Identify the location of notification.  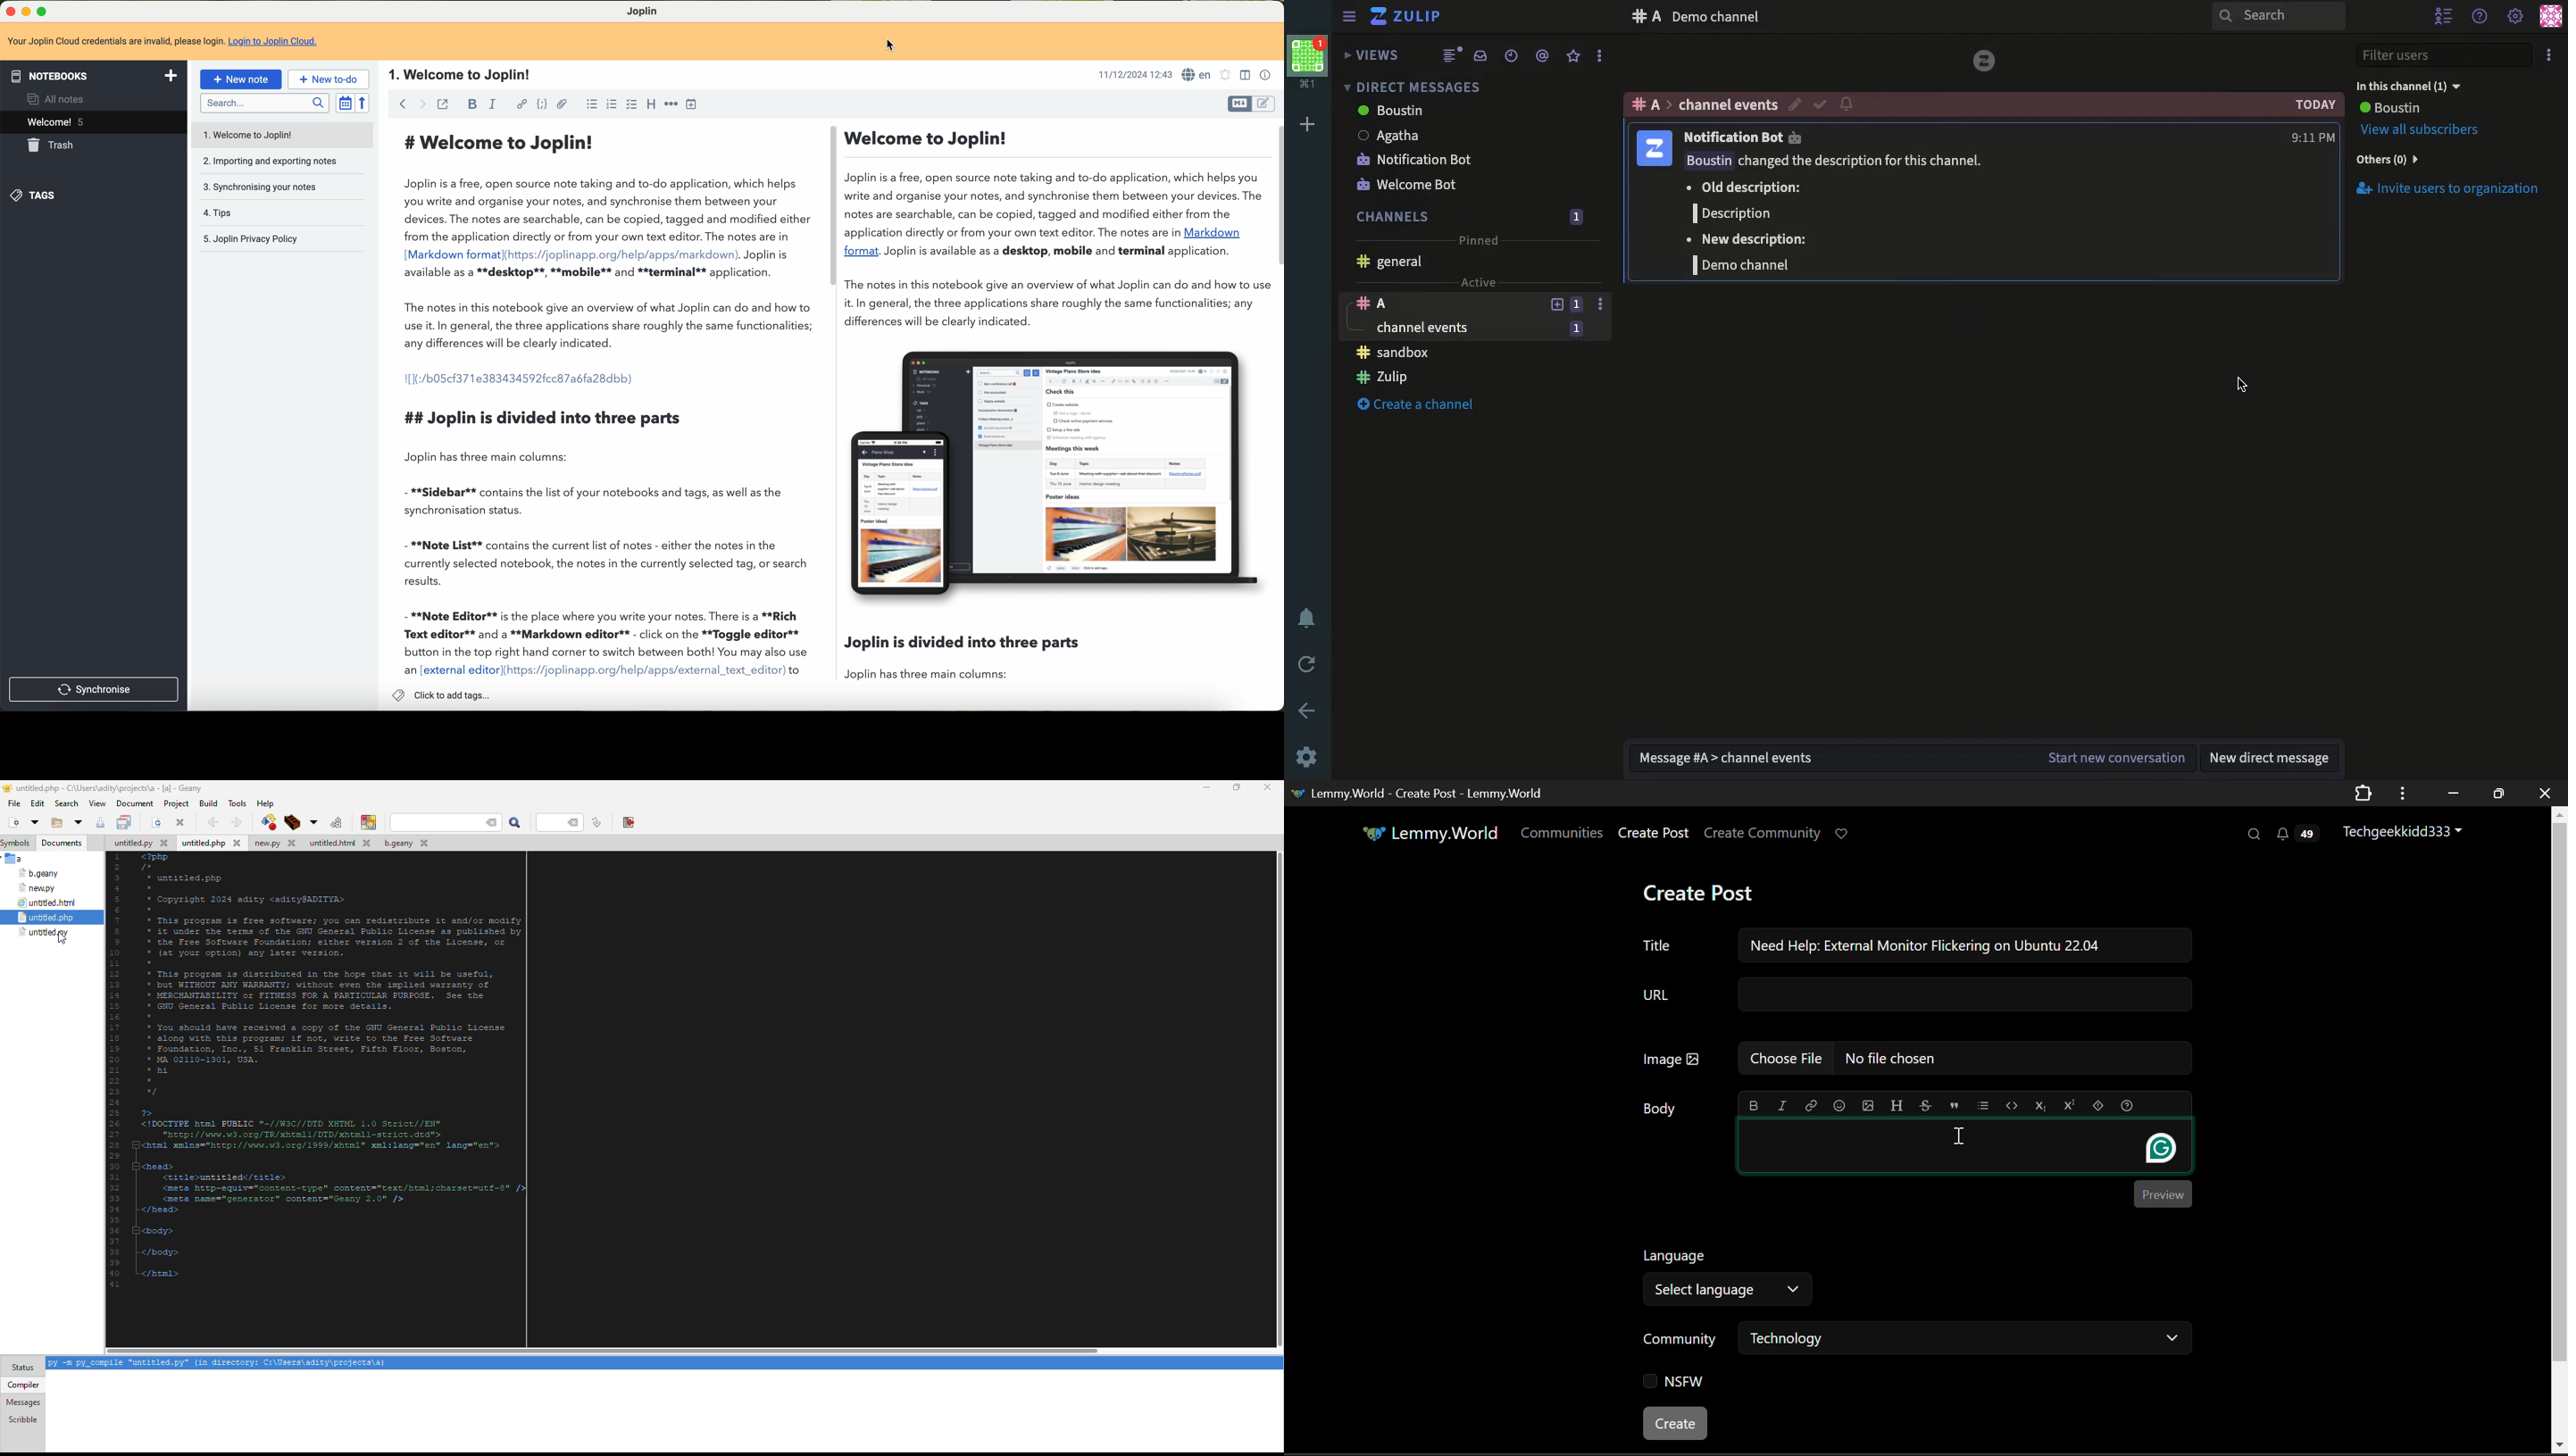
(1847, 105).